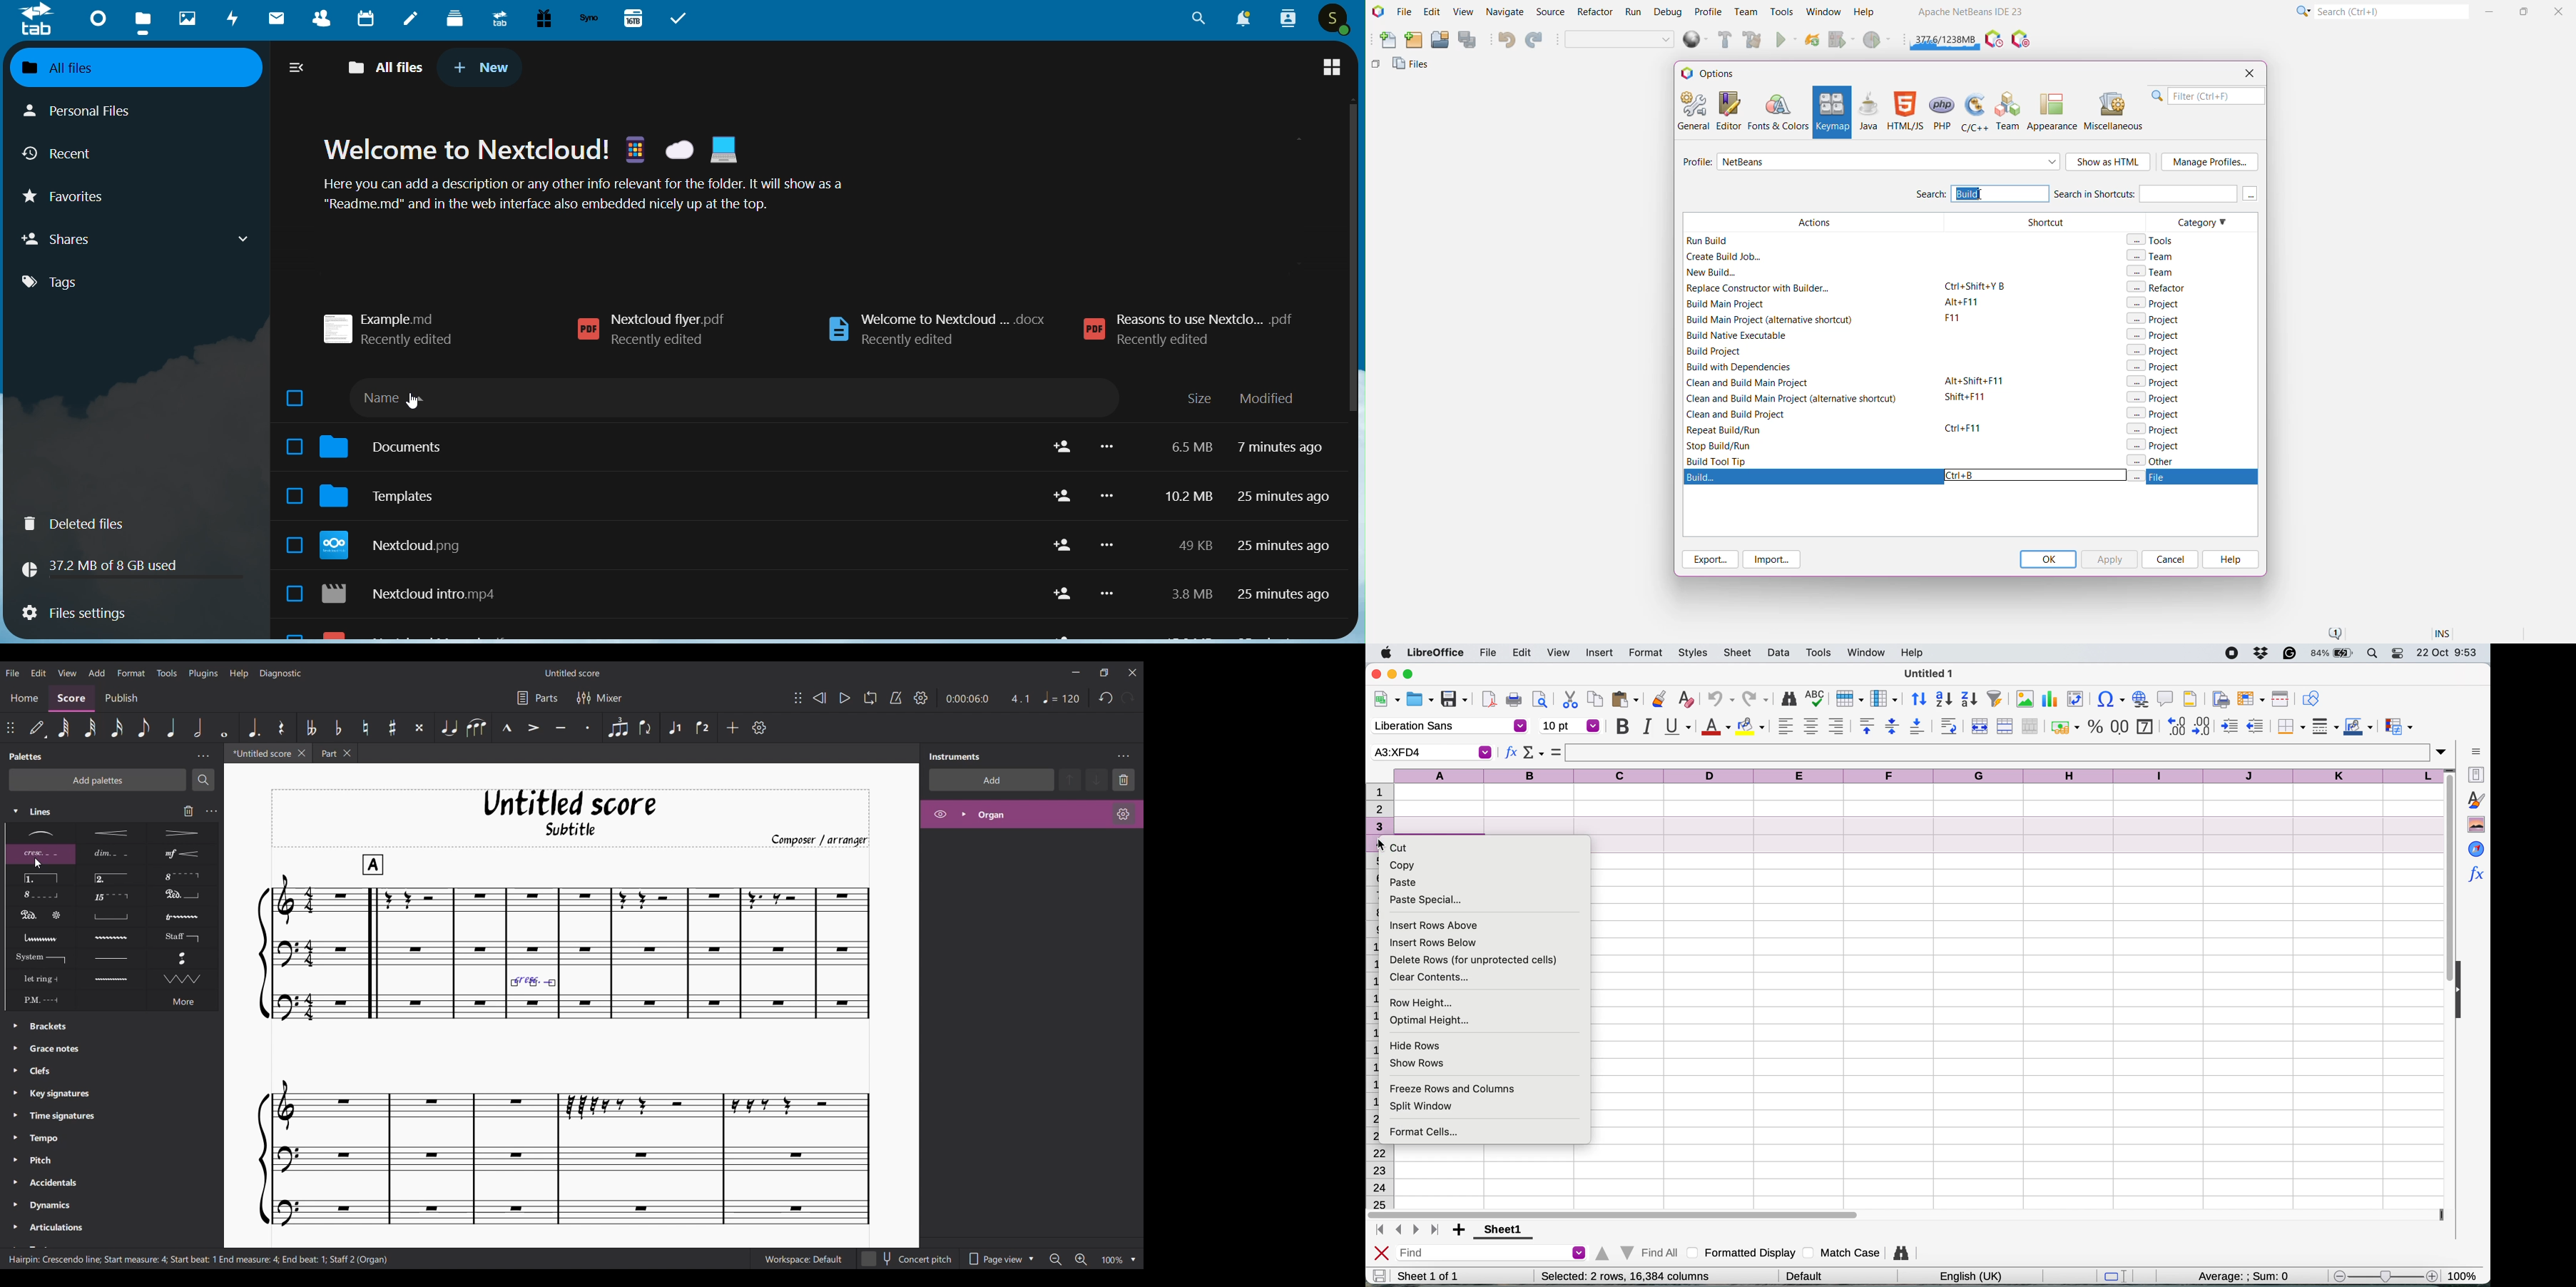 The width and height of the screenshot is (2576, 1288). Describe the element at coordinates (1523, 652) in the screenshot. I see `edit` at that location.